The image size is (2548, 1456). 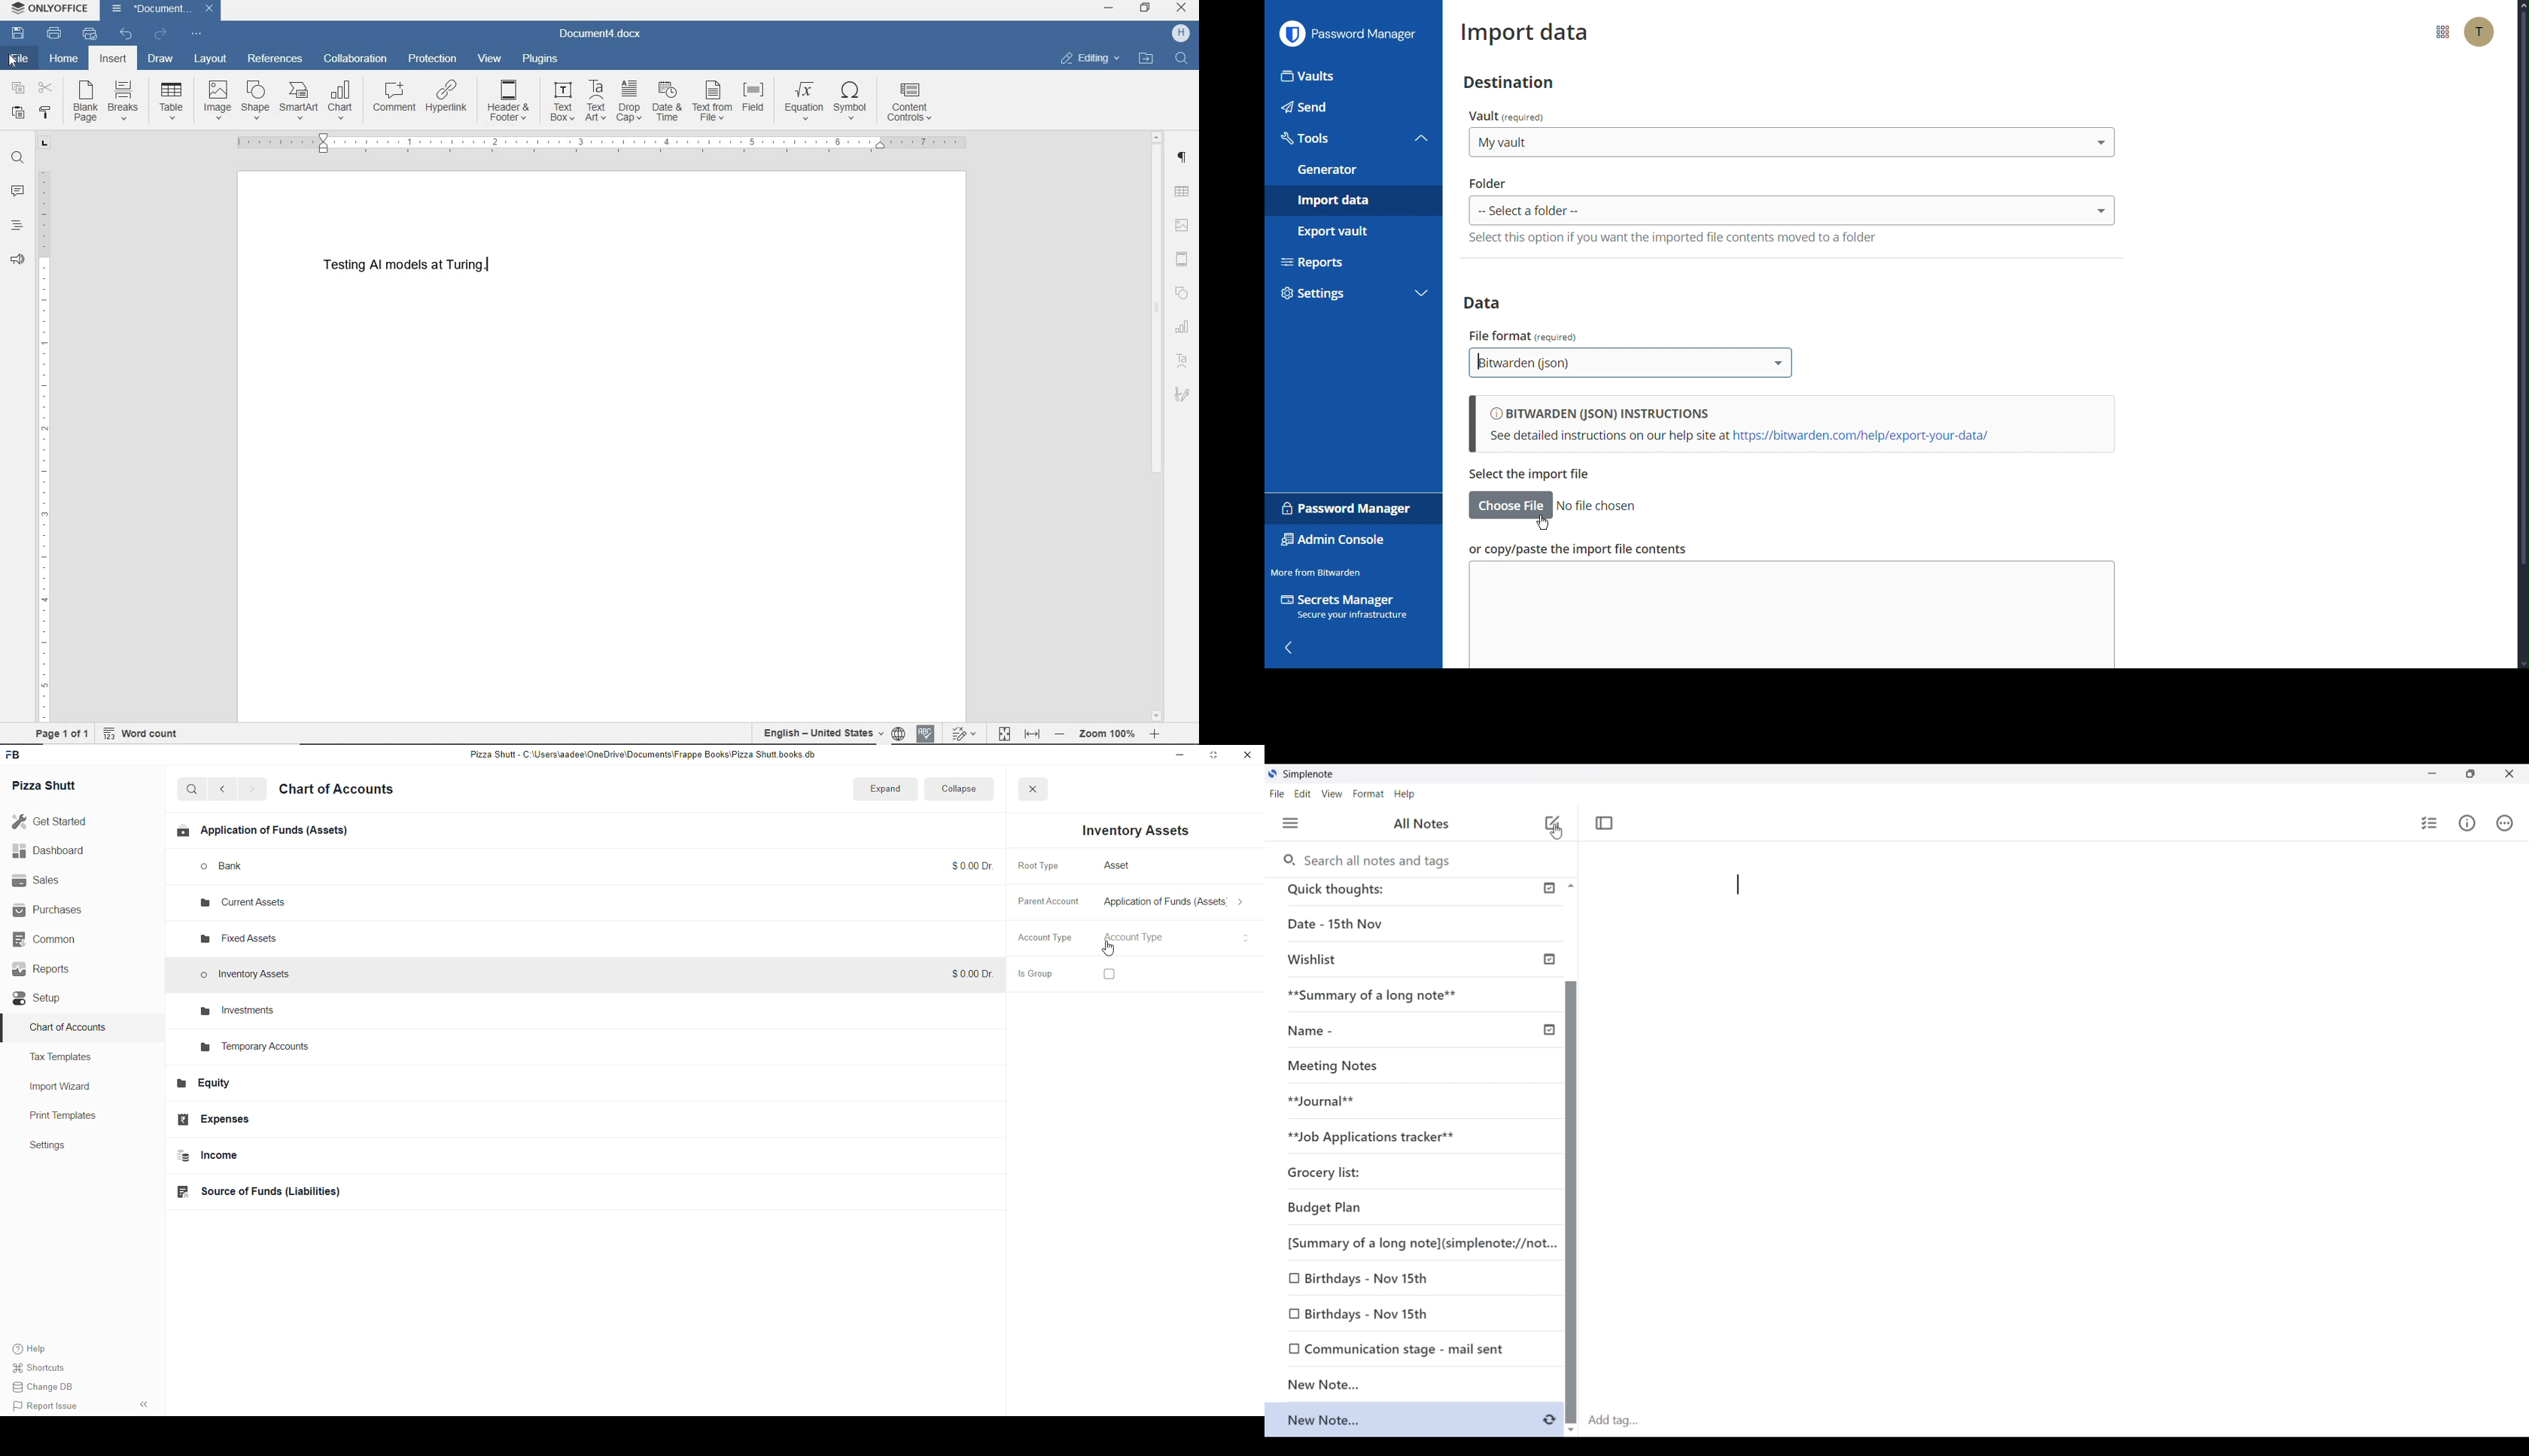 I want to click on srollbar, so click(x=1157, y=311).